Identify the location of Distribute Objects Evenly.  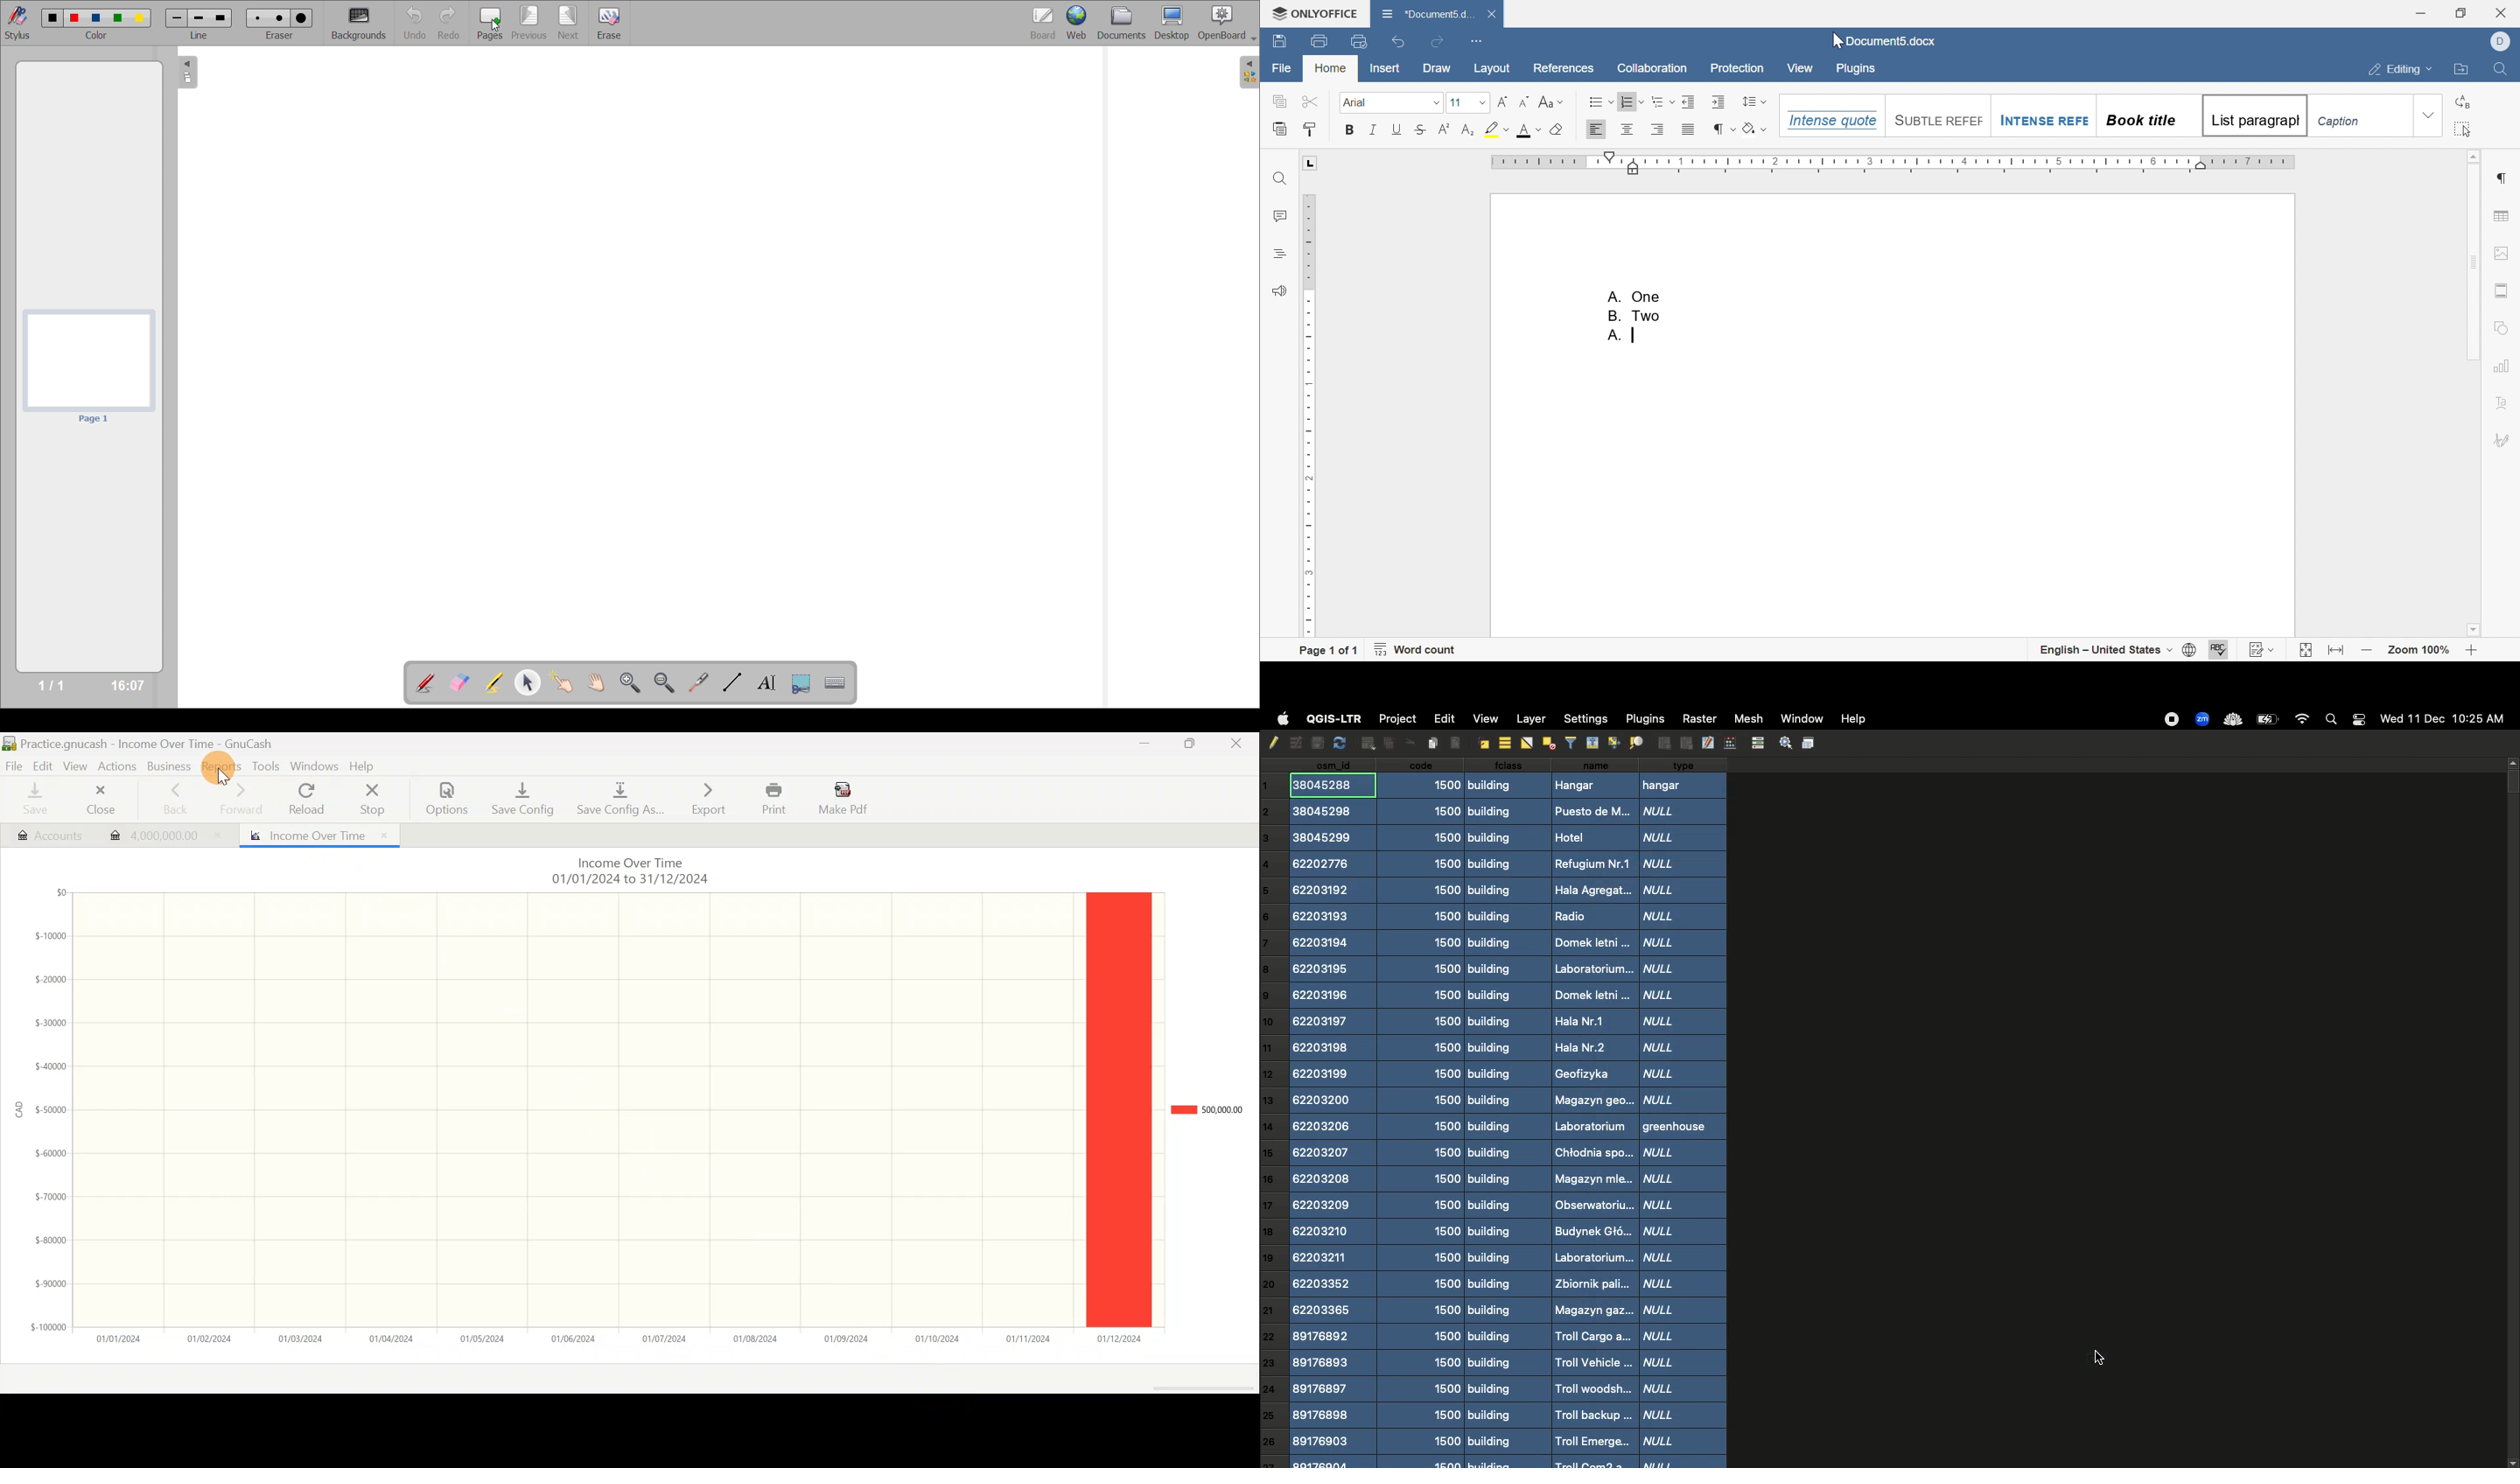
(1634, 743).